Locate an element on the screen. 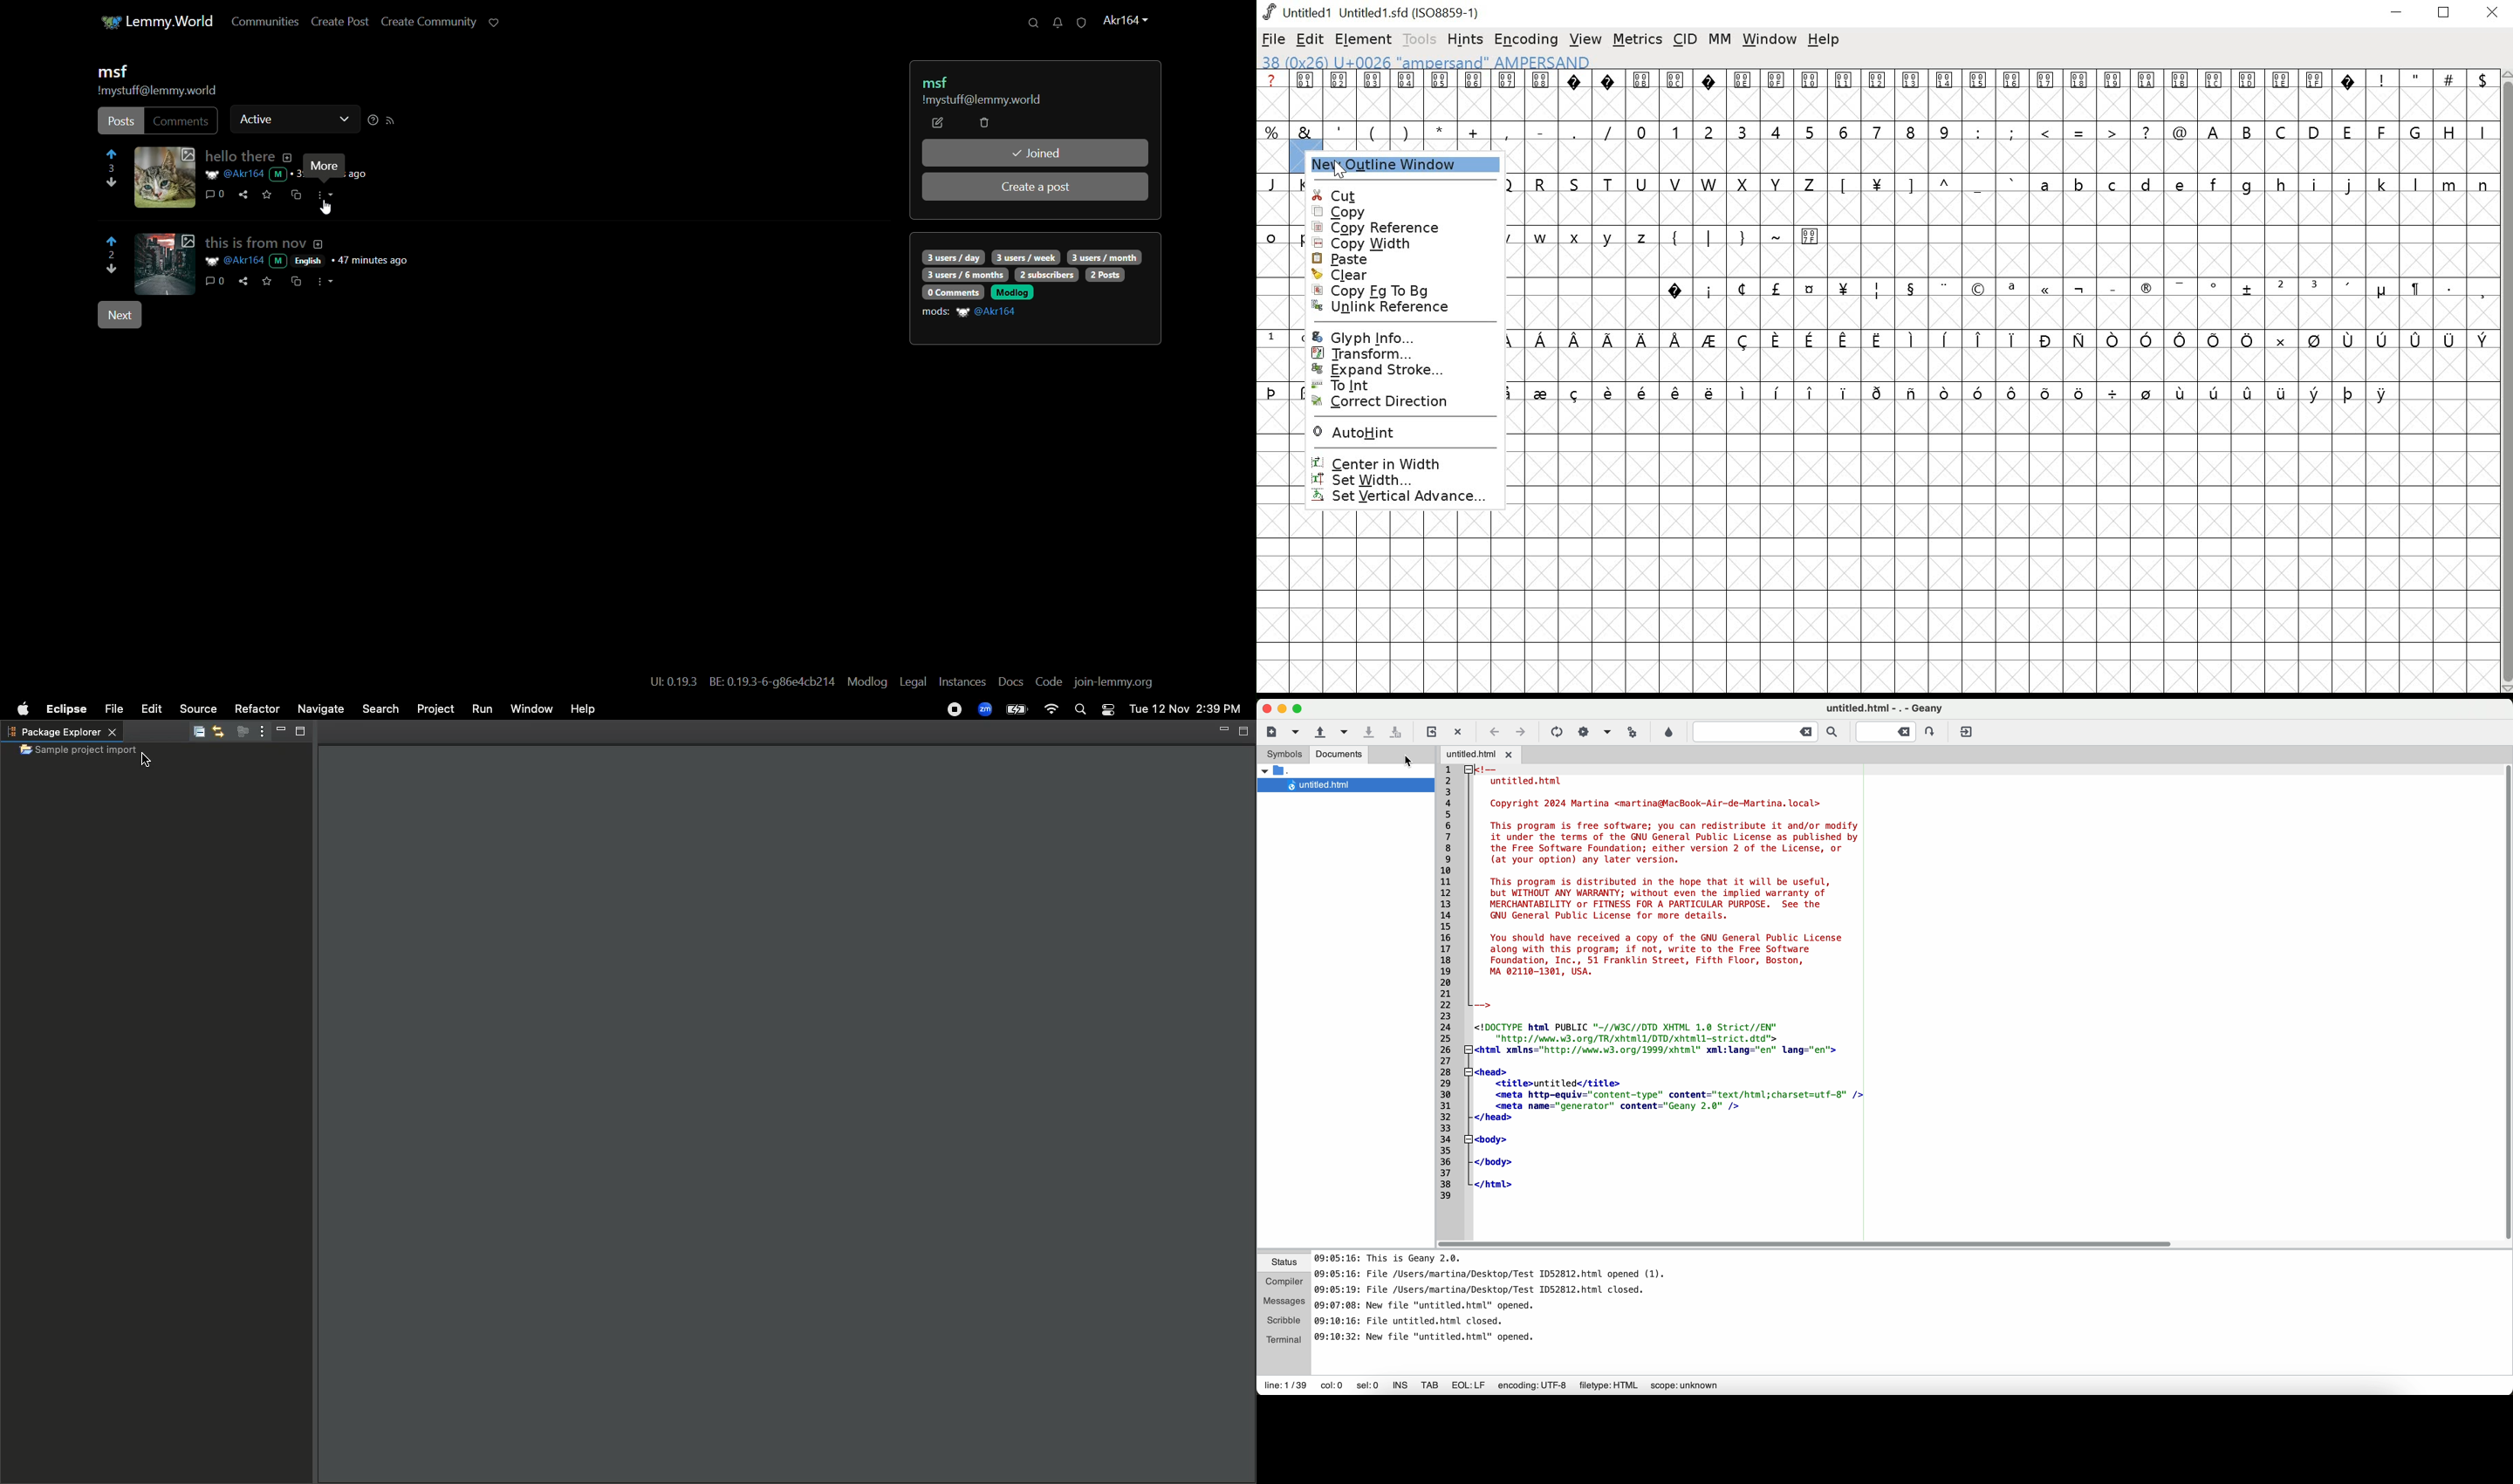  001C is located at coordinates (2214, 96).